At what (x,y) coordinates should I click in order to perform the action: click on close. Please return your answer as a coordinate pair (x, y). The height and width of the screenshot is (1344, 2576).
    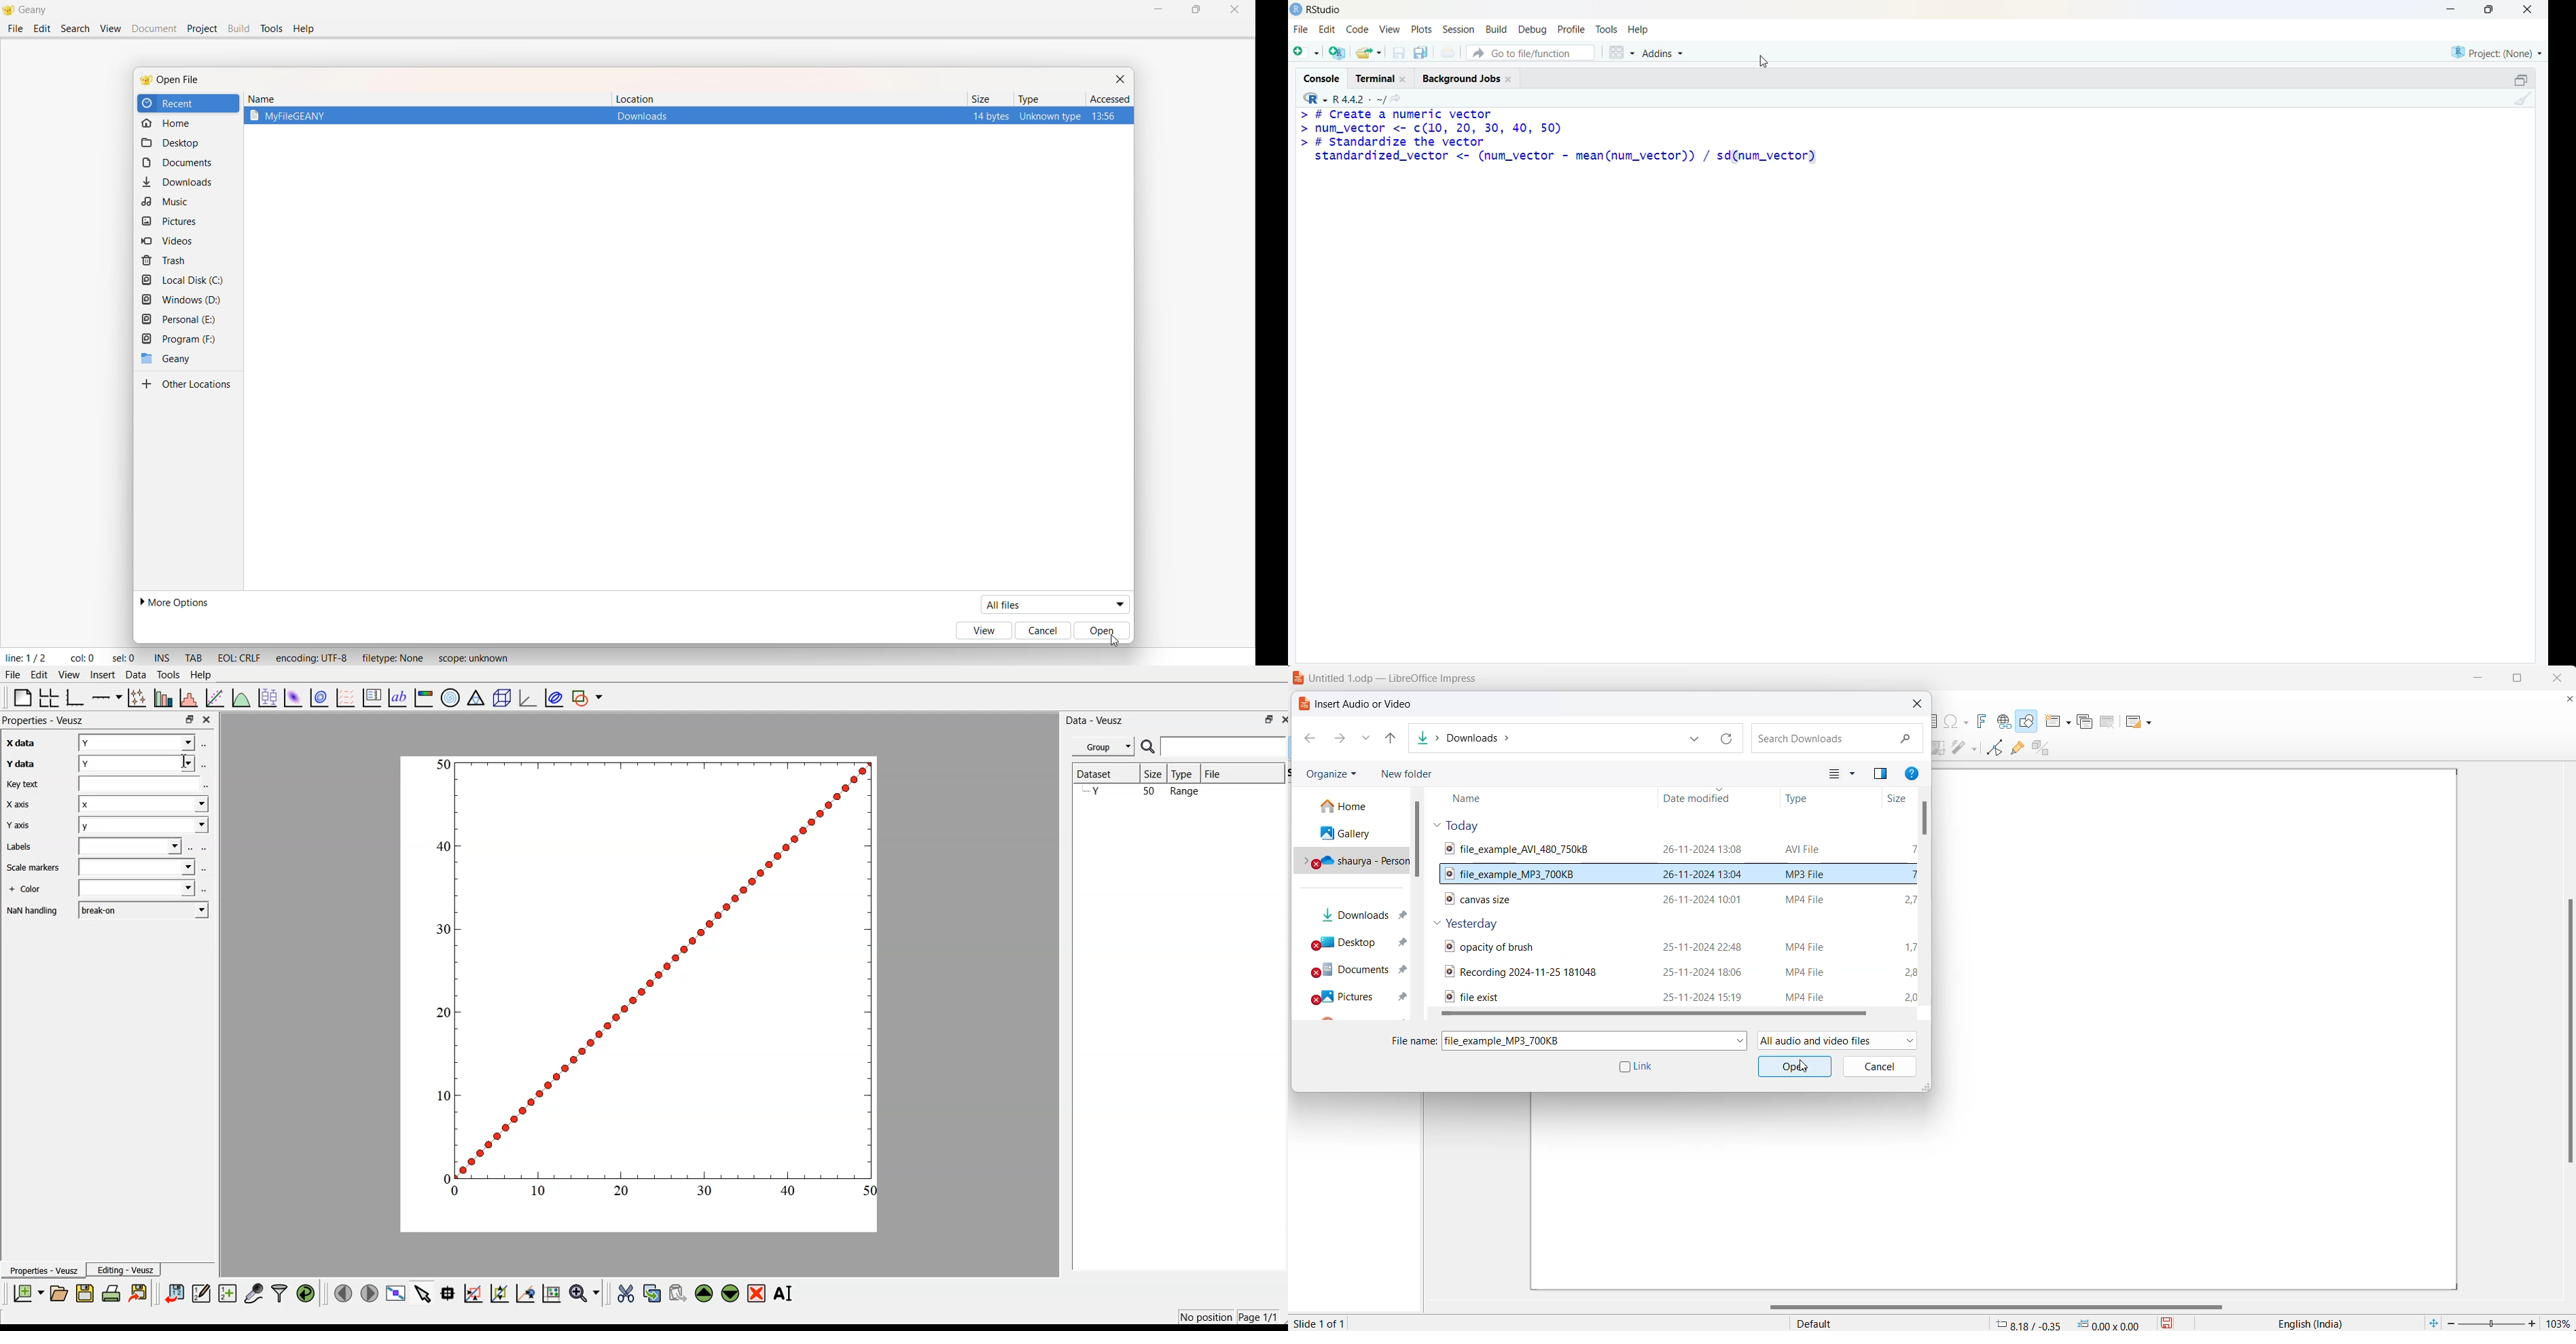
    Looking at the image, I should click on (1920, 702).